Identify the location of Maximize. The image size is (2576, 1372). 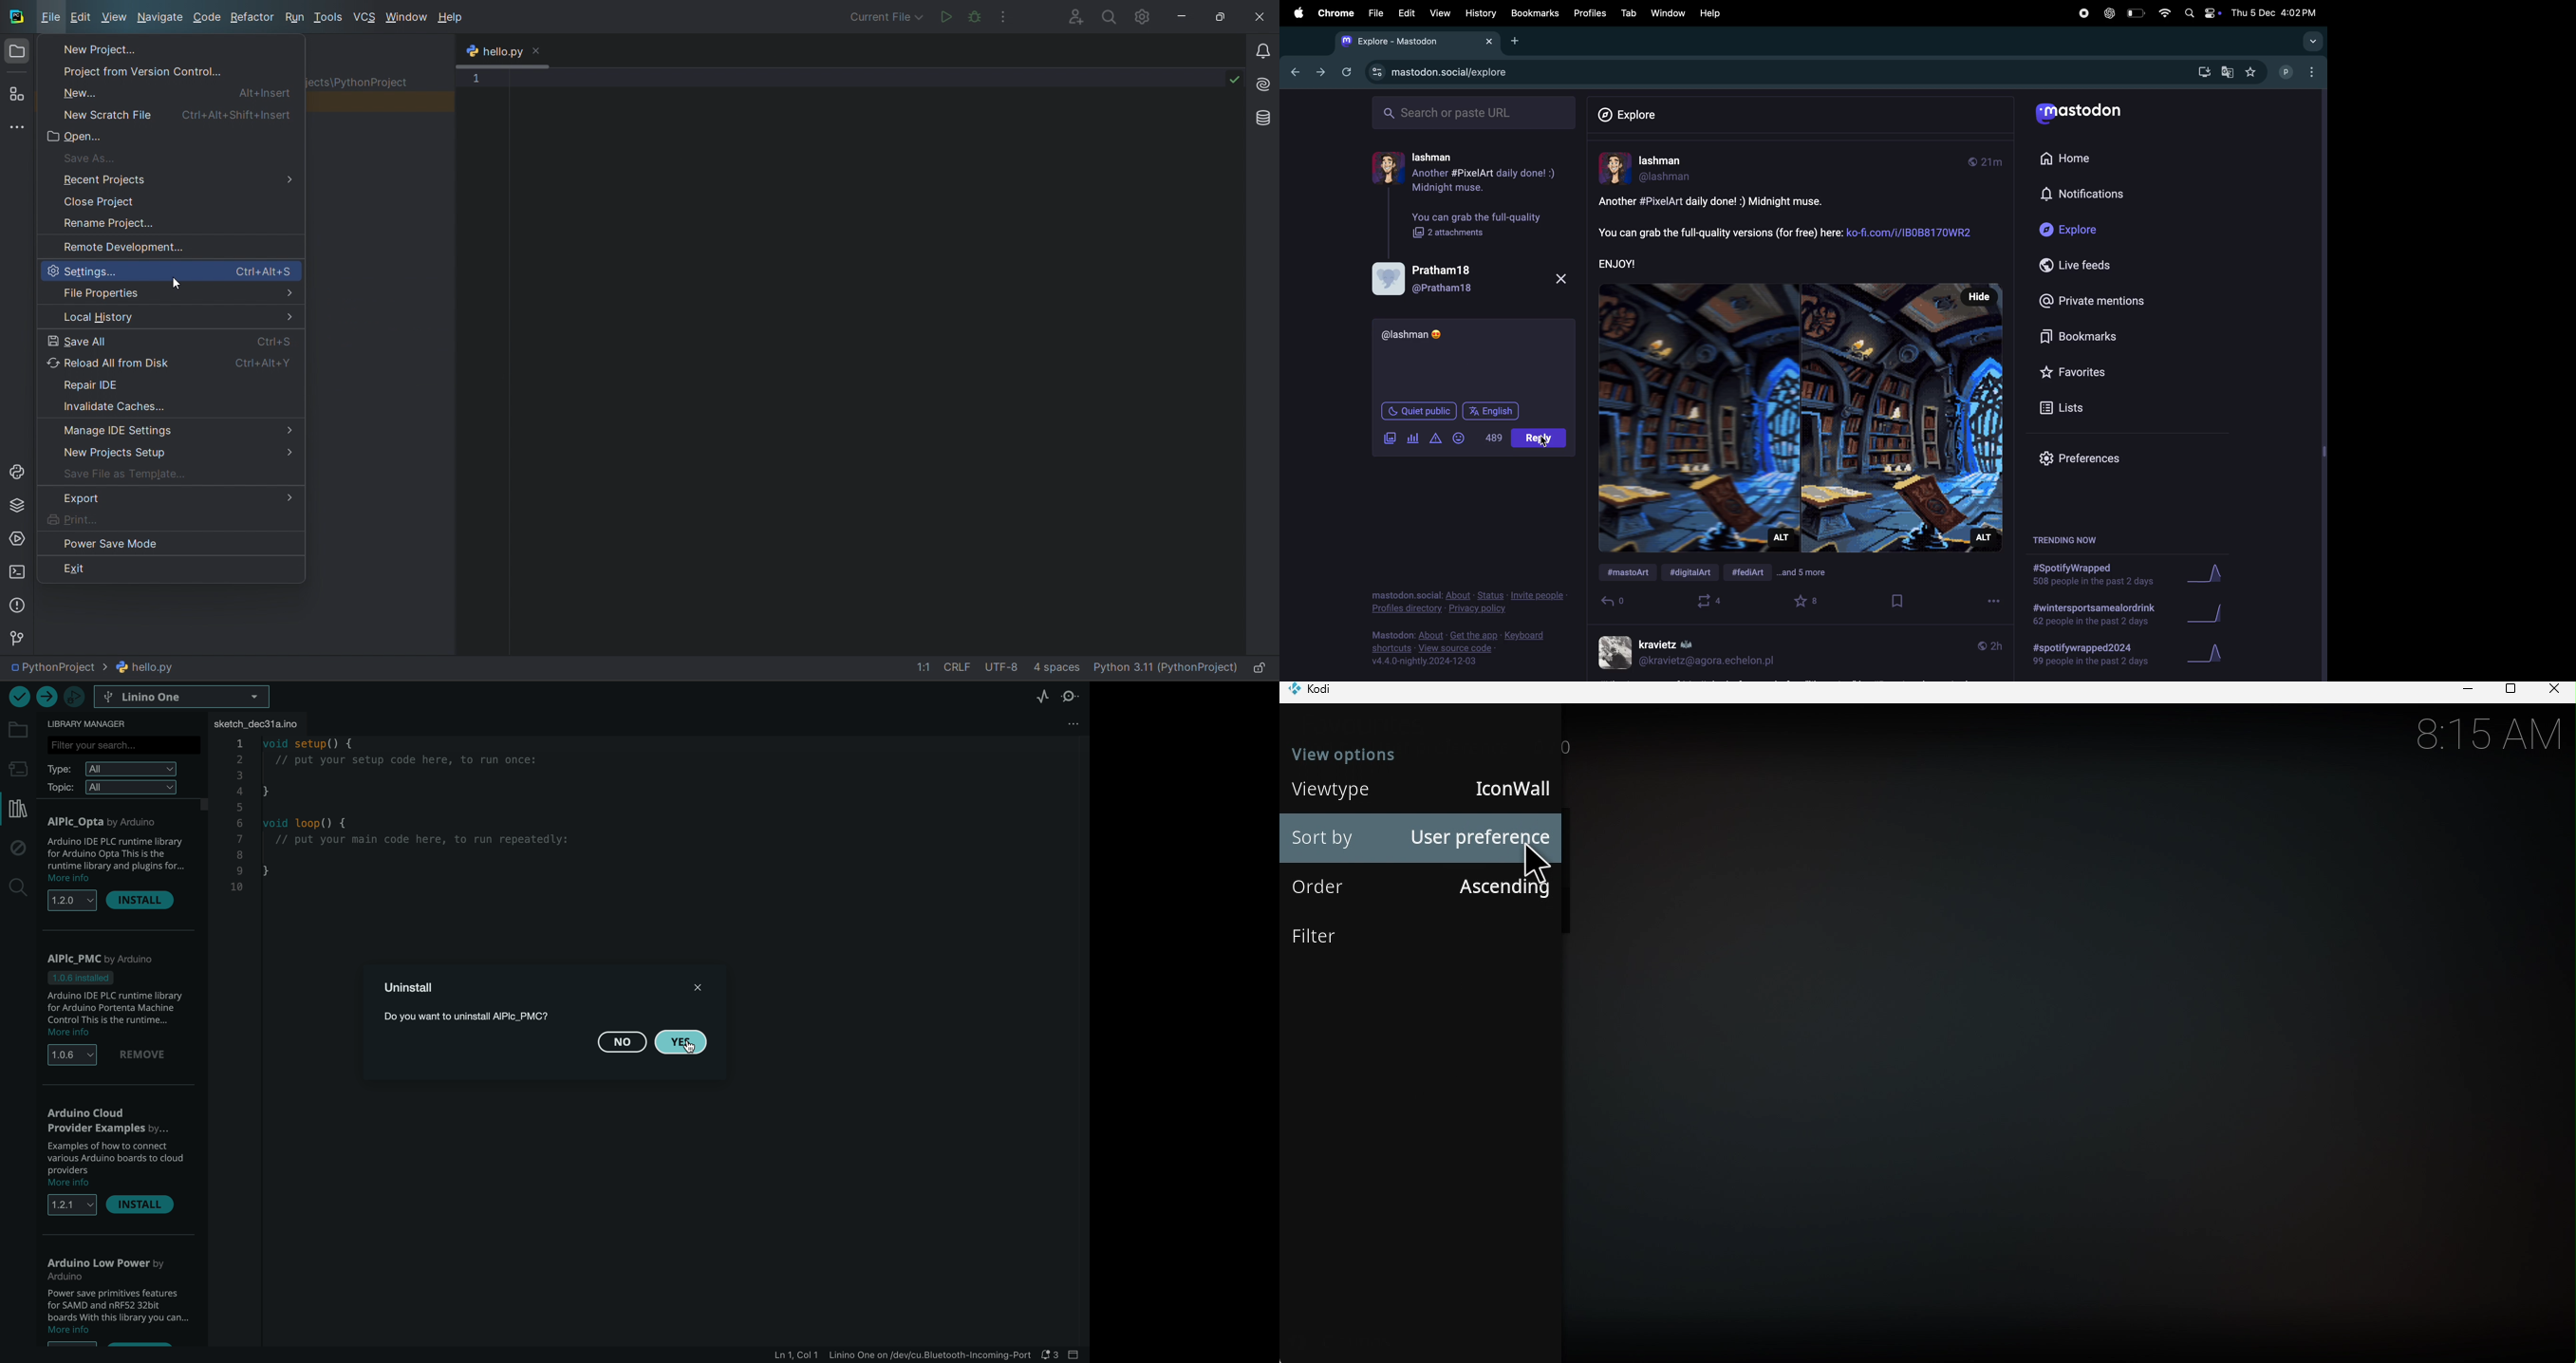
(2508, 692).